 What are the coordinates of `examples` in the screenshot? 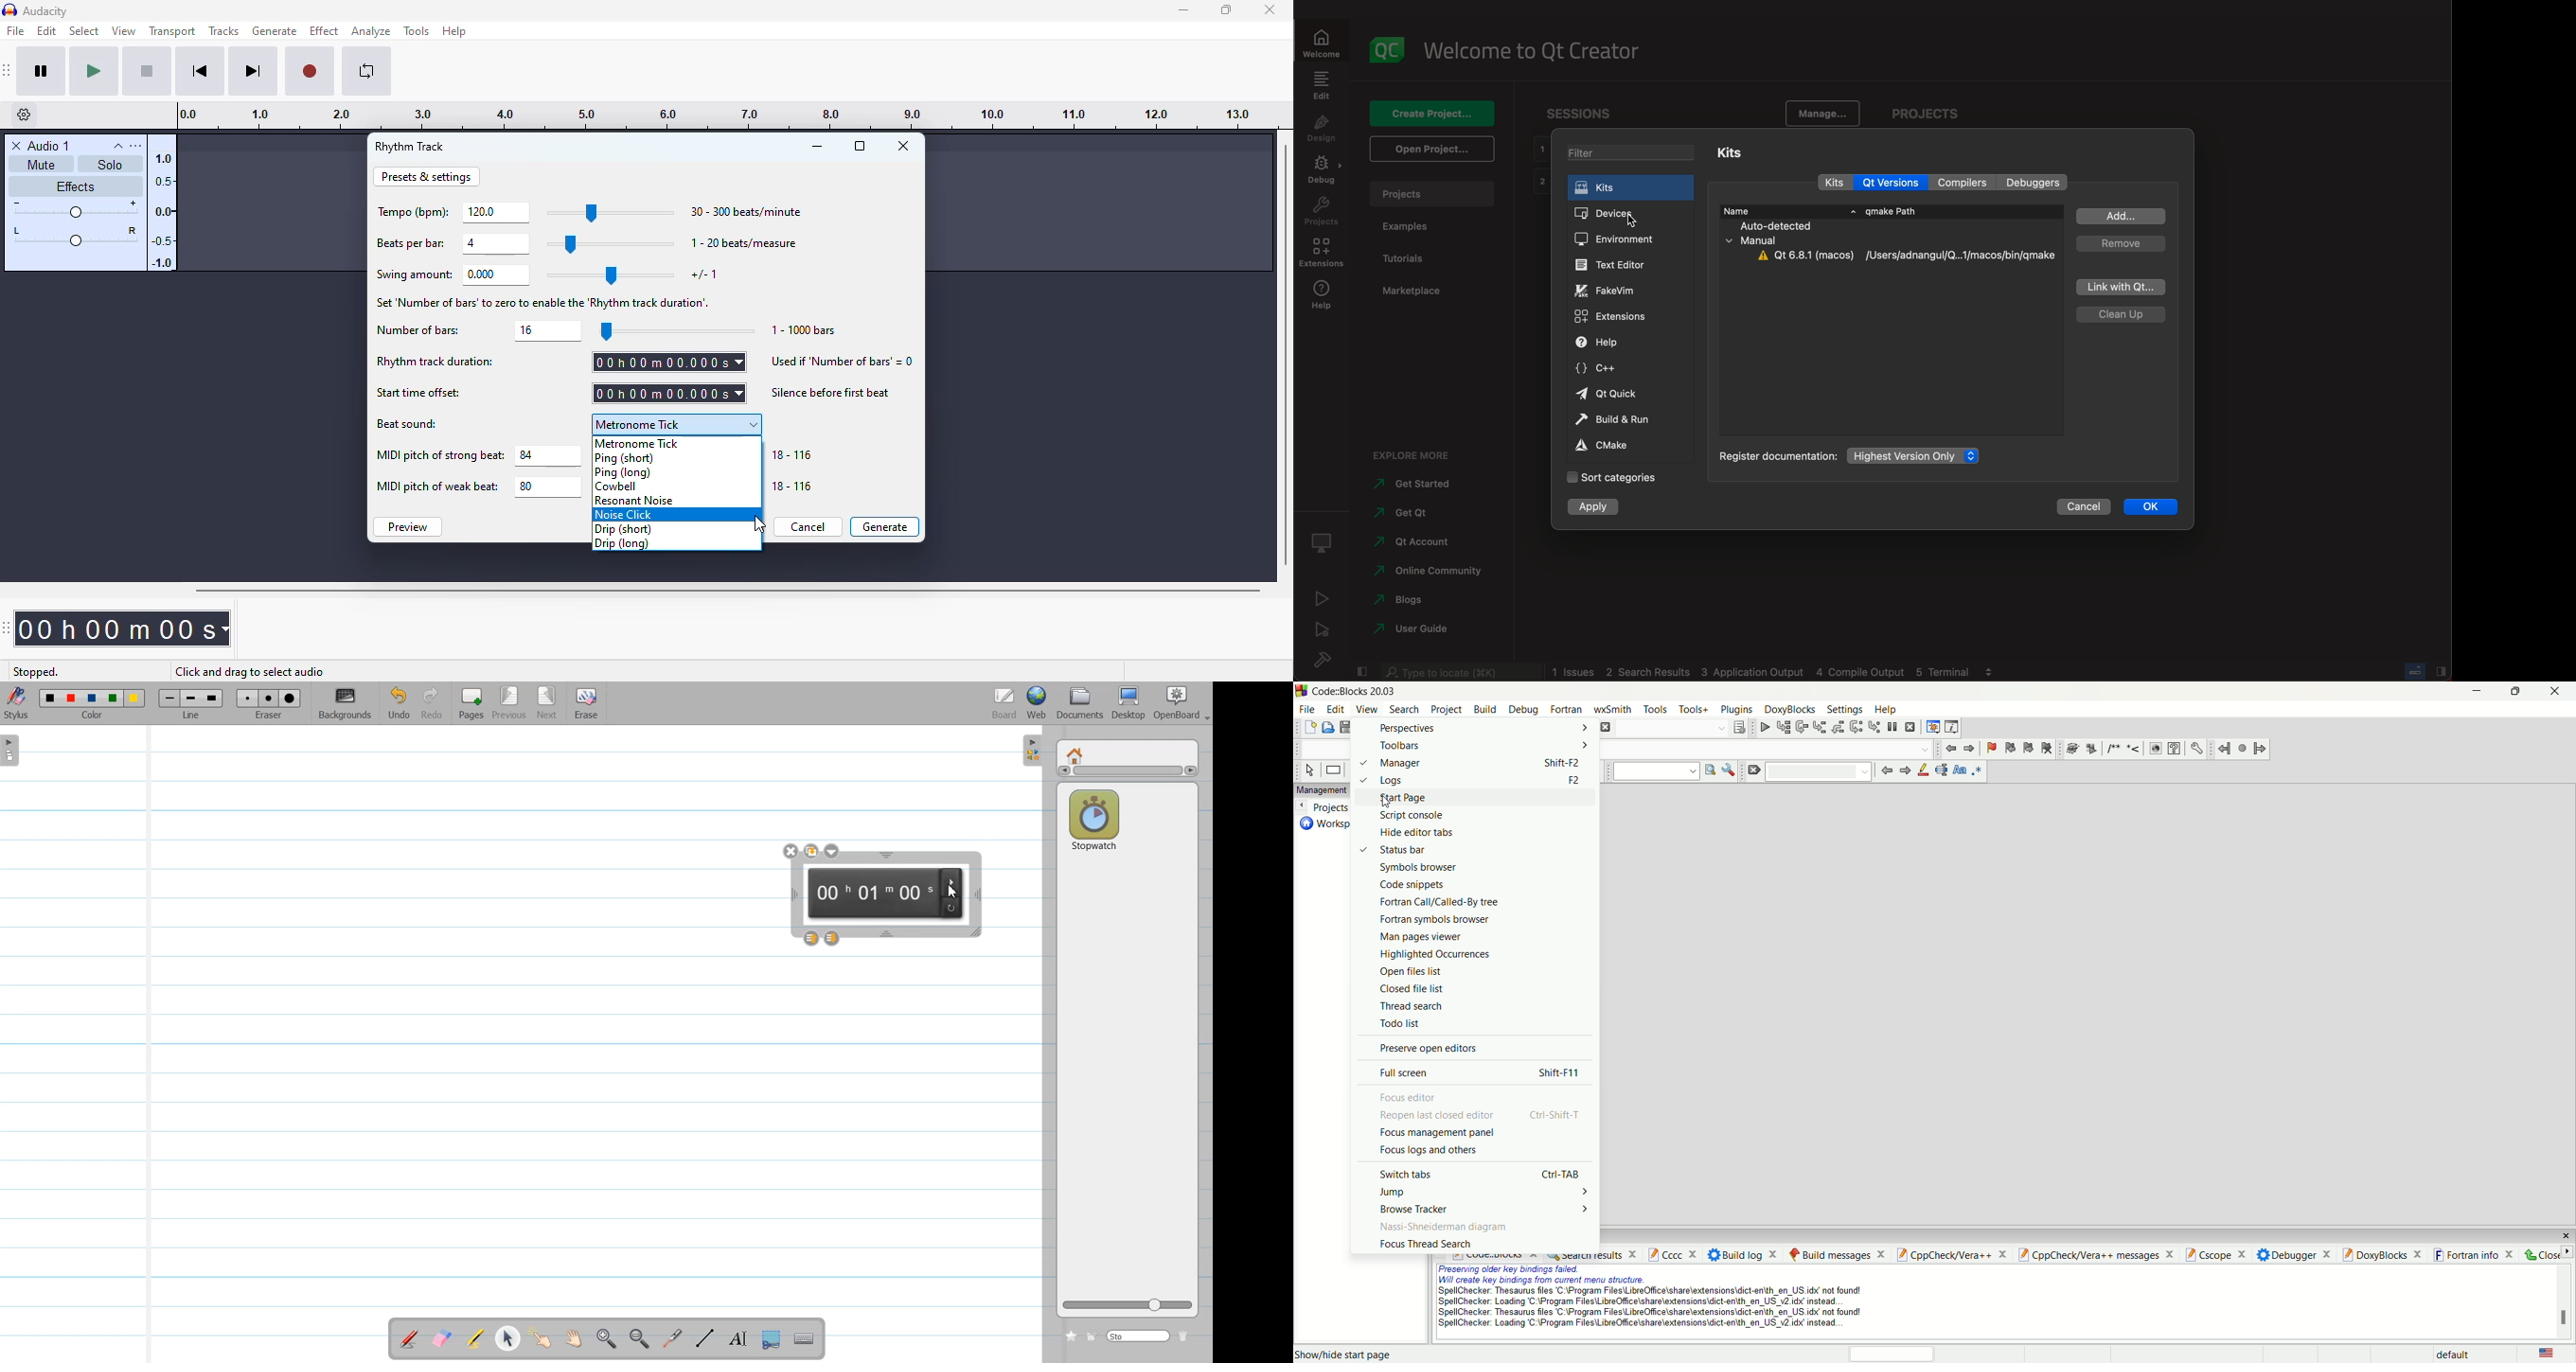 It's located at (1408, 227).